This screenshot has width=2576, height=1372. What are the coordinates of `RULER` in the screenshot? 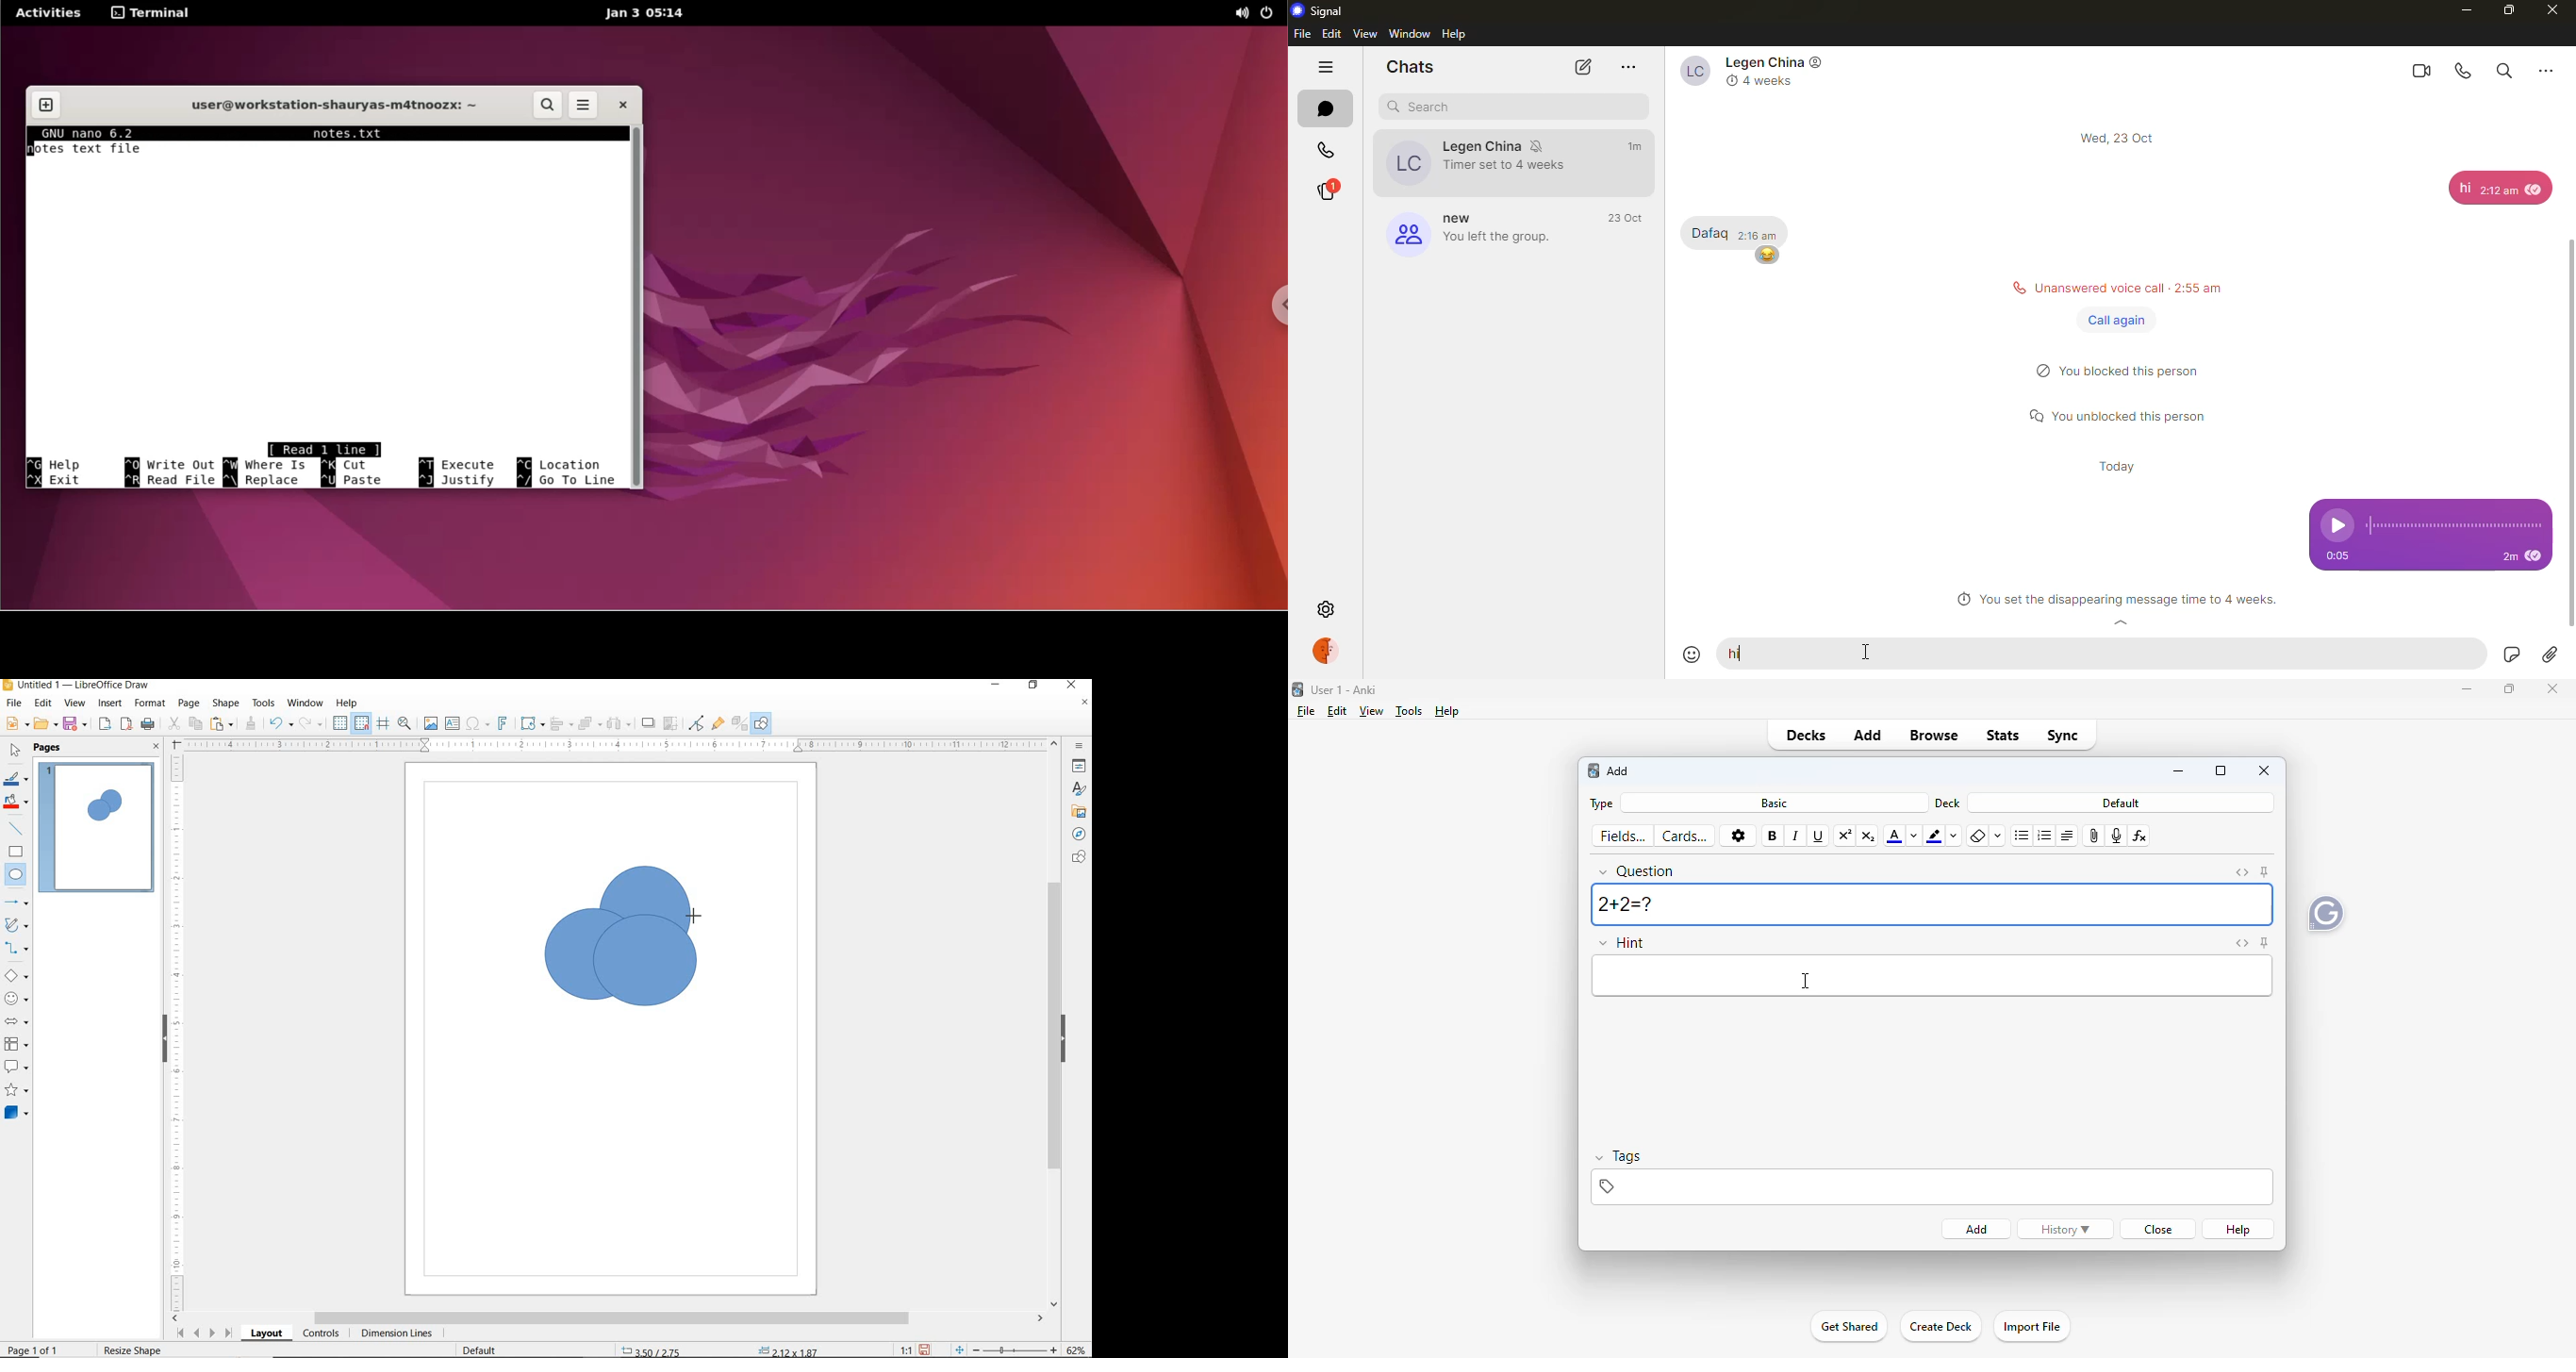 It's located at (616, 745).